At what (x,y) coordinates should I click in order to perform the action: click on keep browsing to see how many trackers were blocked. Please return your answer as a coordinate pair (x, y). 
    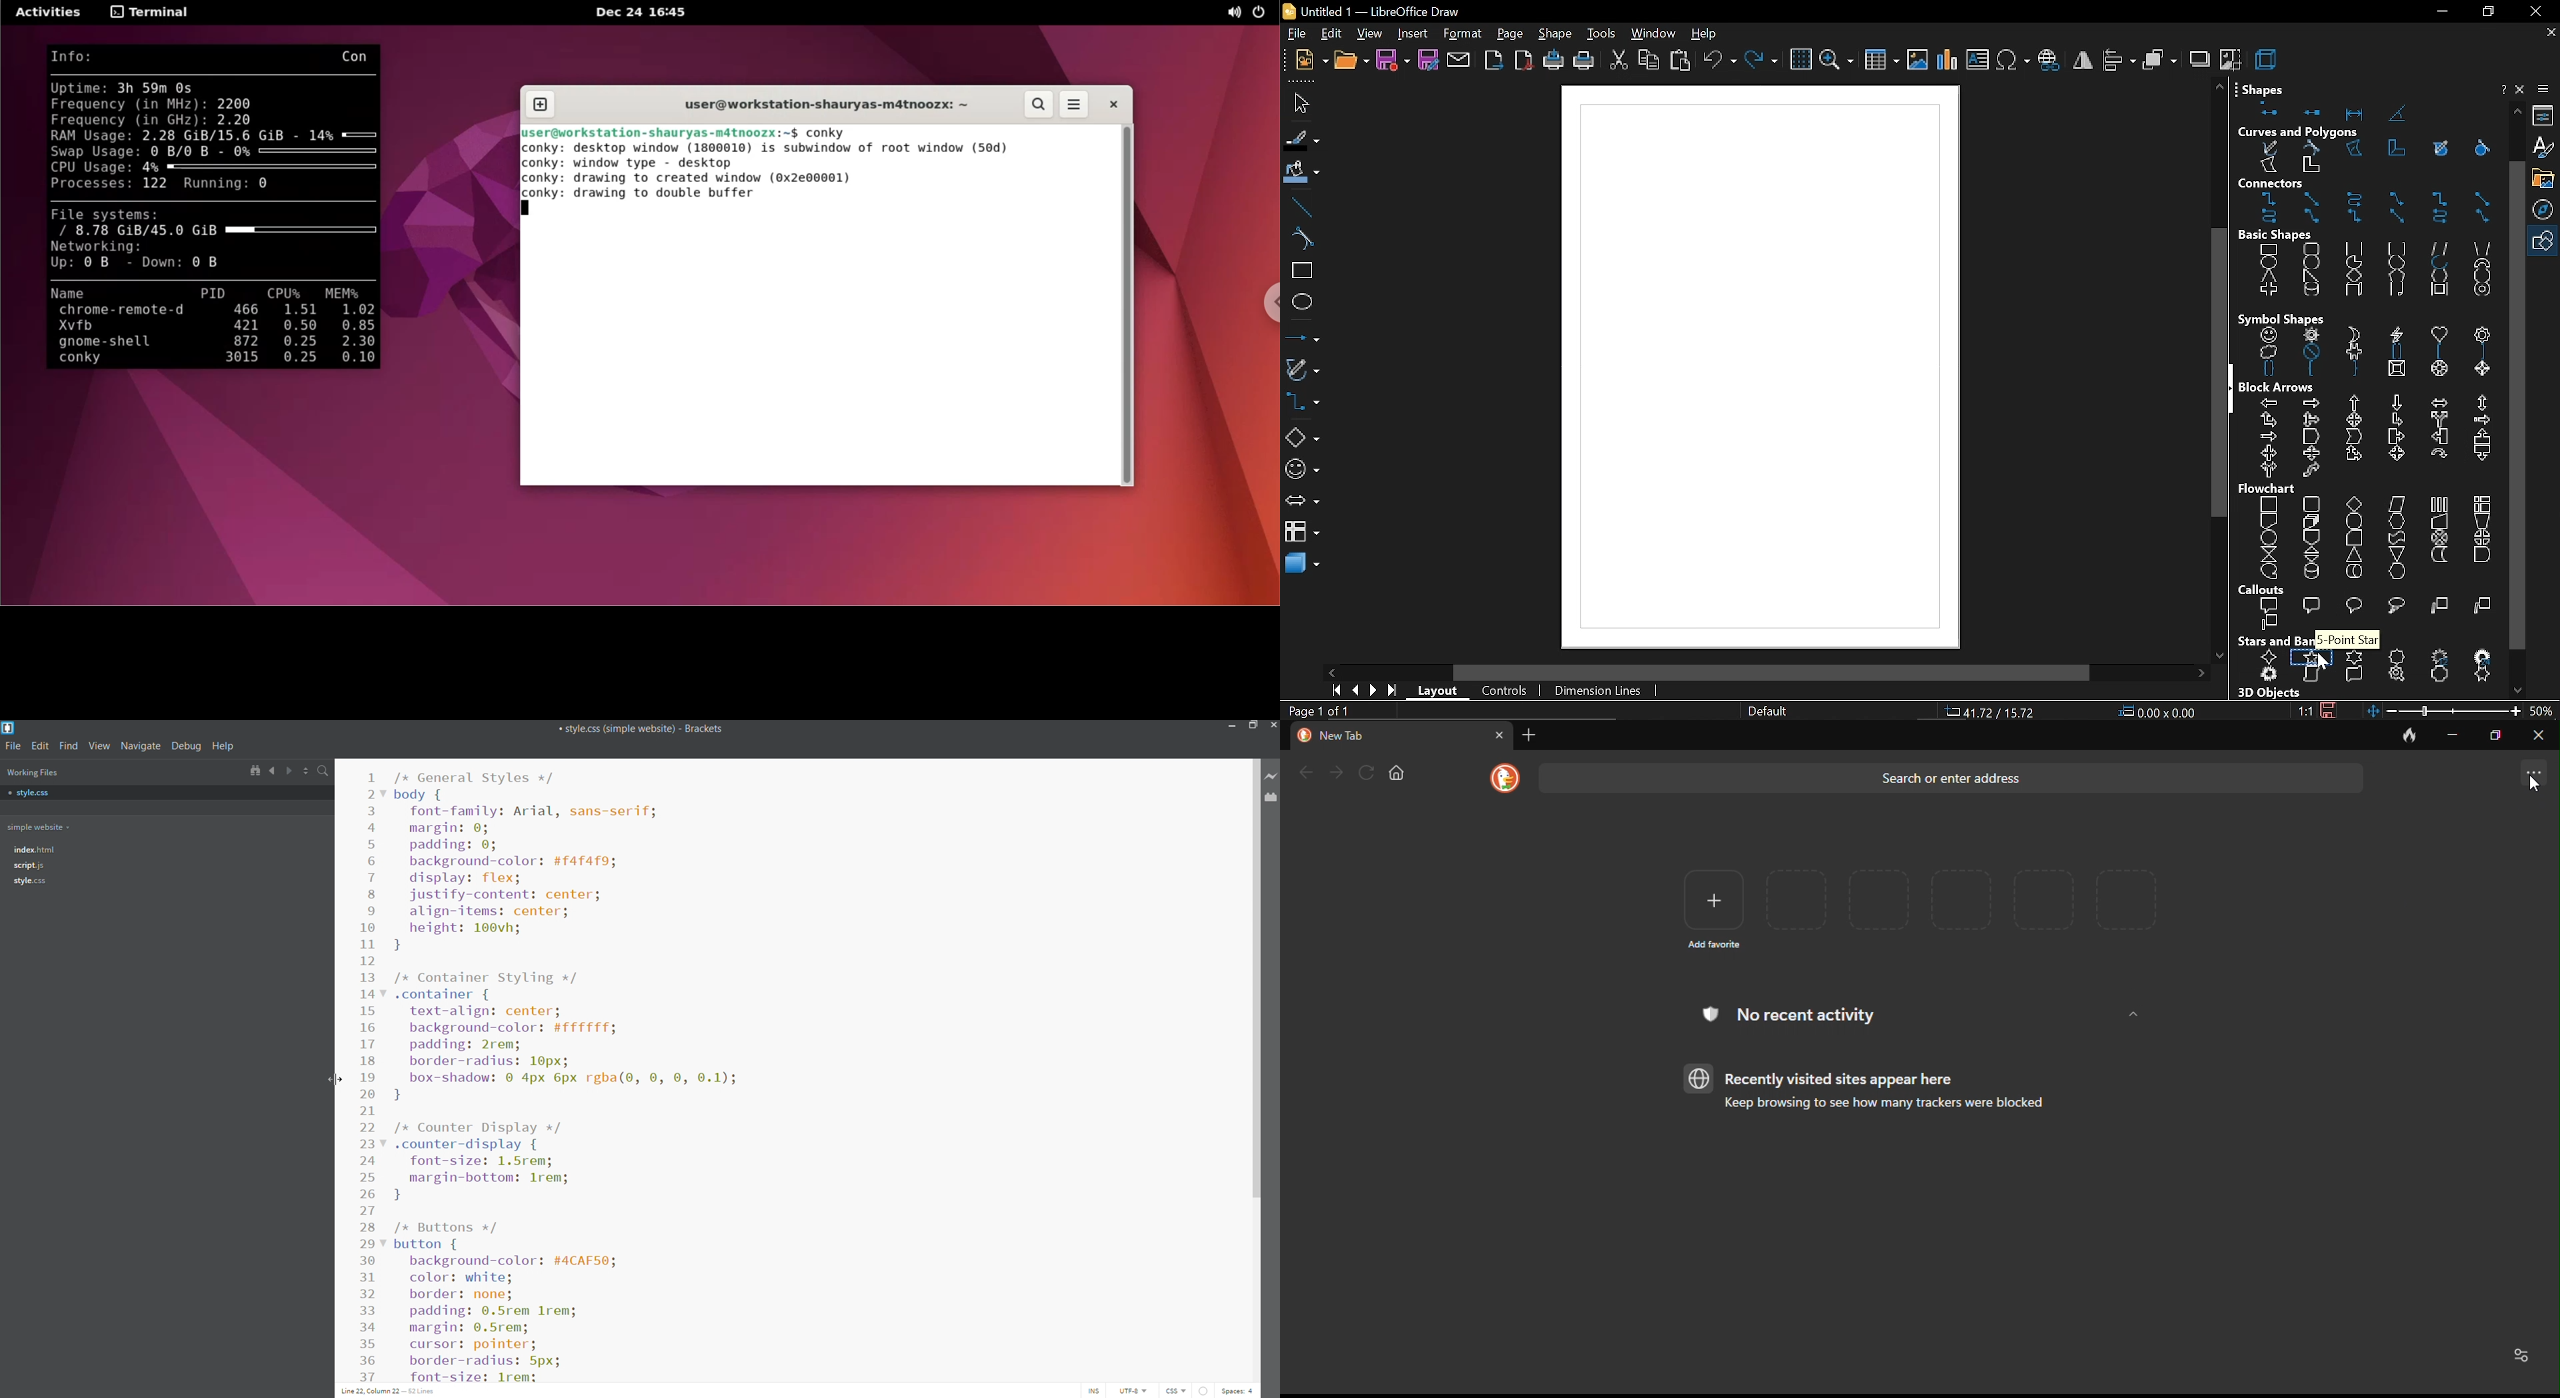
    Looking at the image, I should click on (1876, 1107).